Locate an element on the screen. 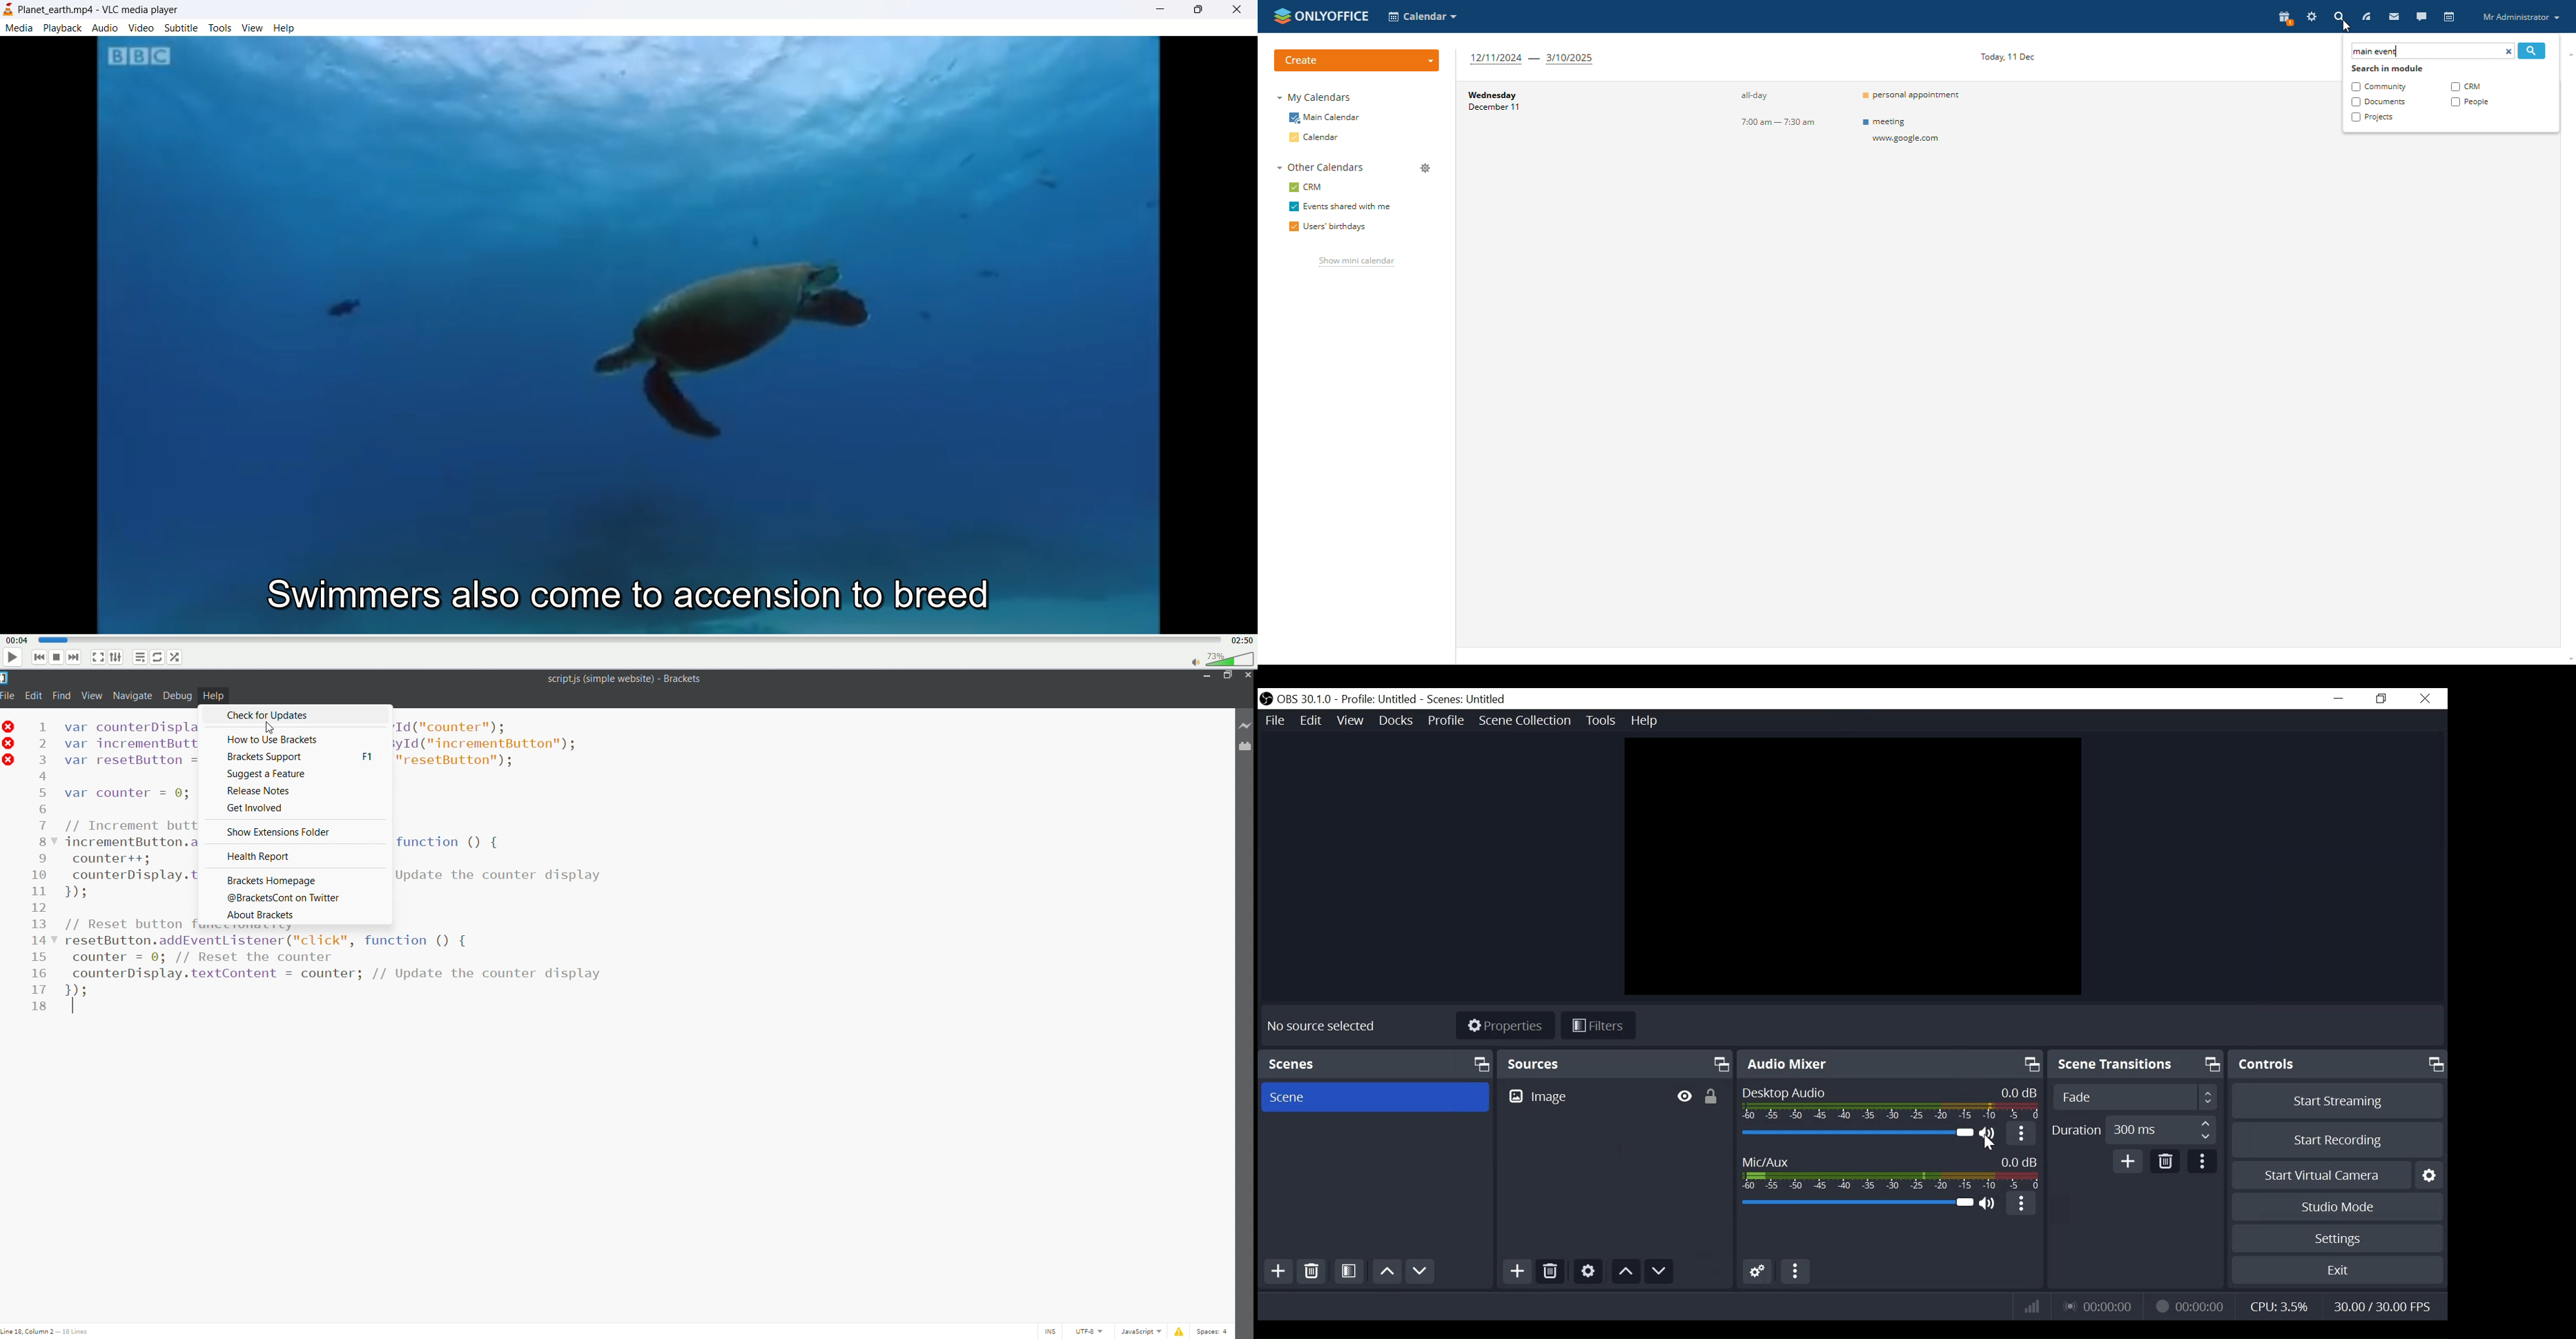 The width and height of the screenshot is (2576, 1344). More Options is located at coordinates (2023, 1136).